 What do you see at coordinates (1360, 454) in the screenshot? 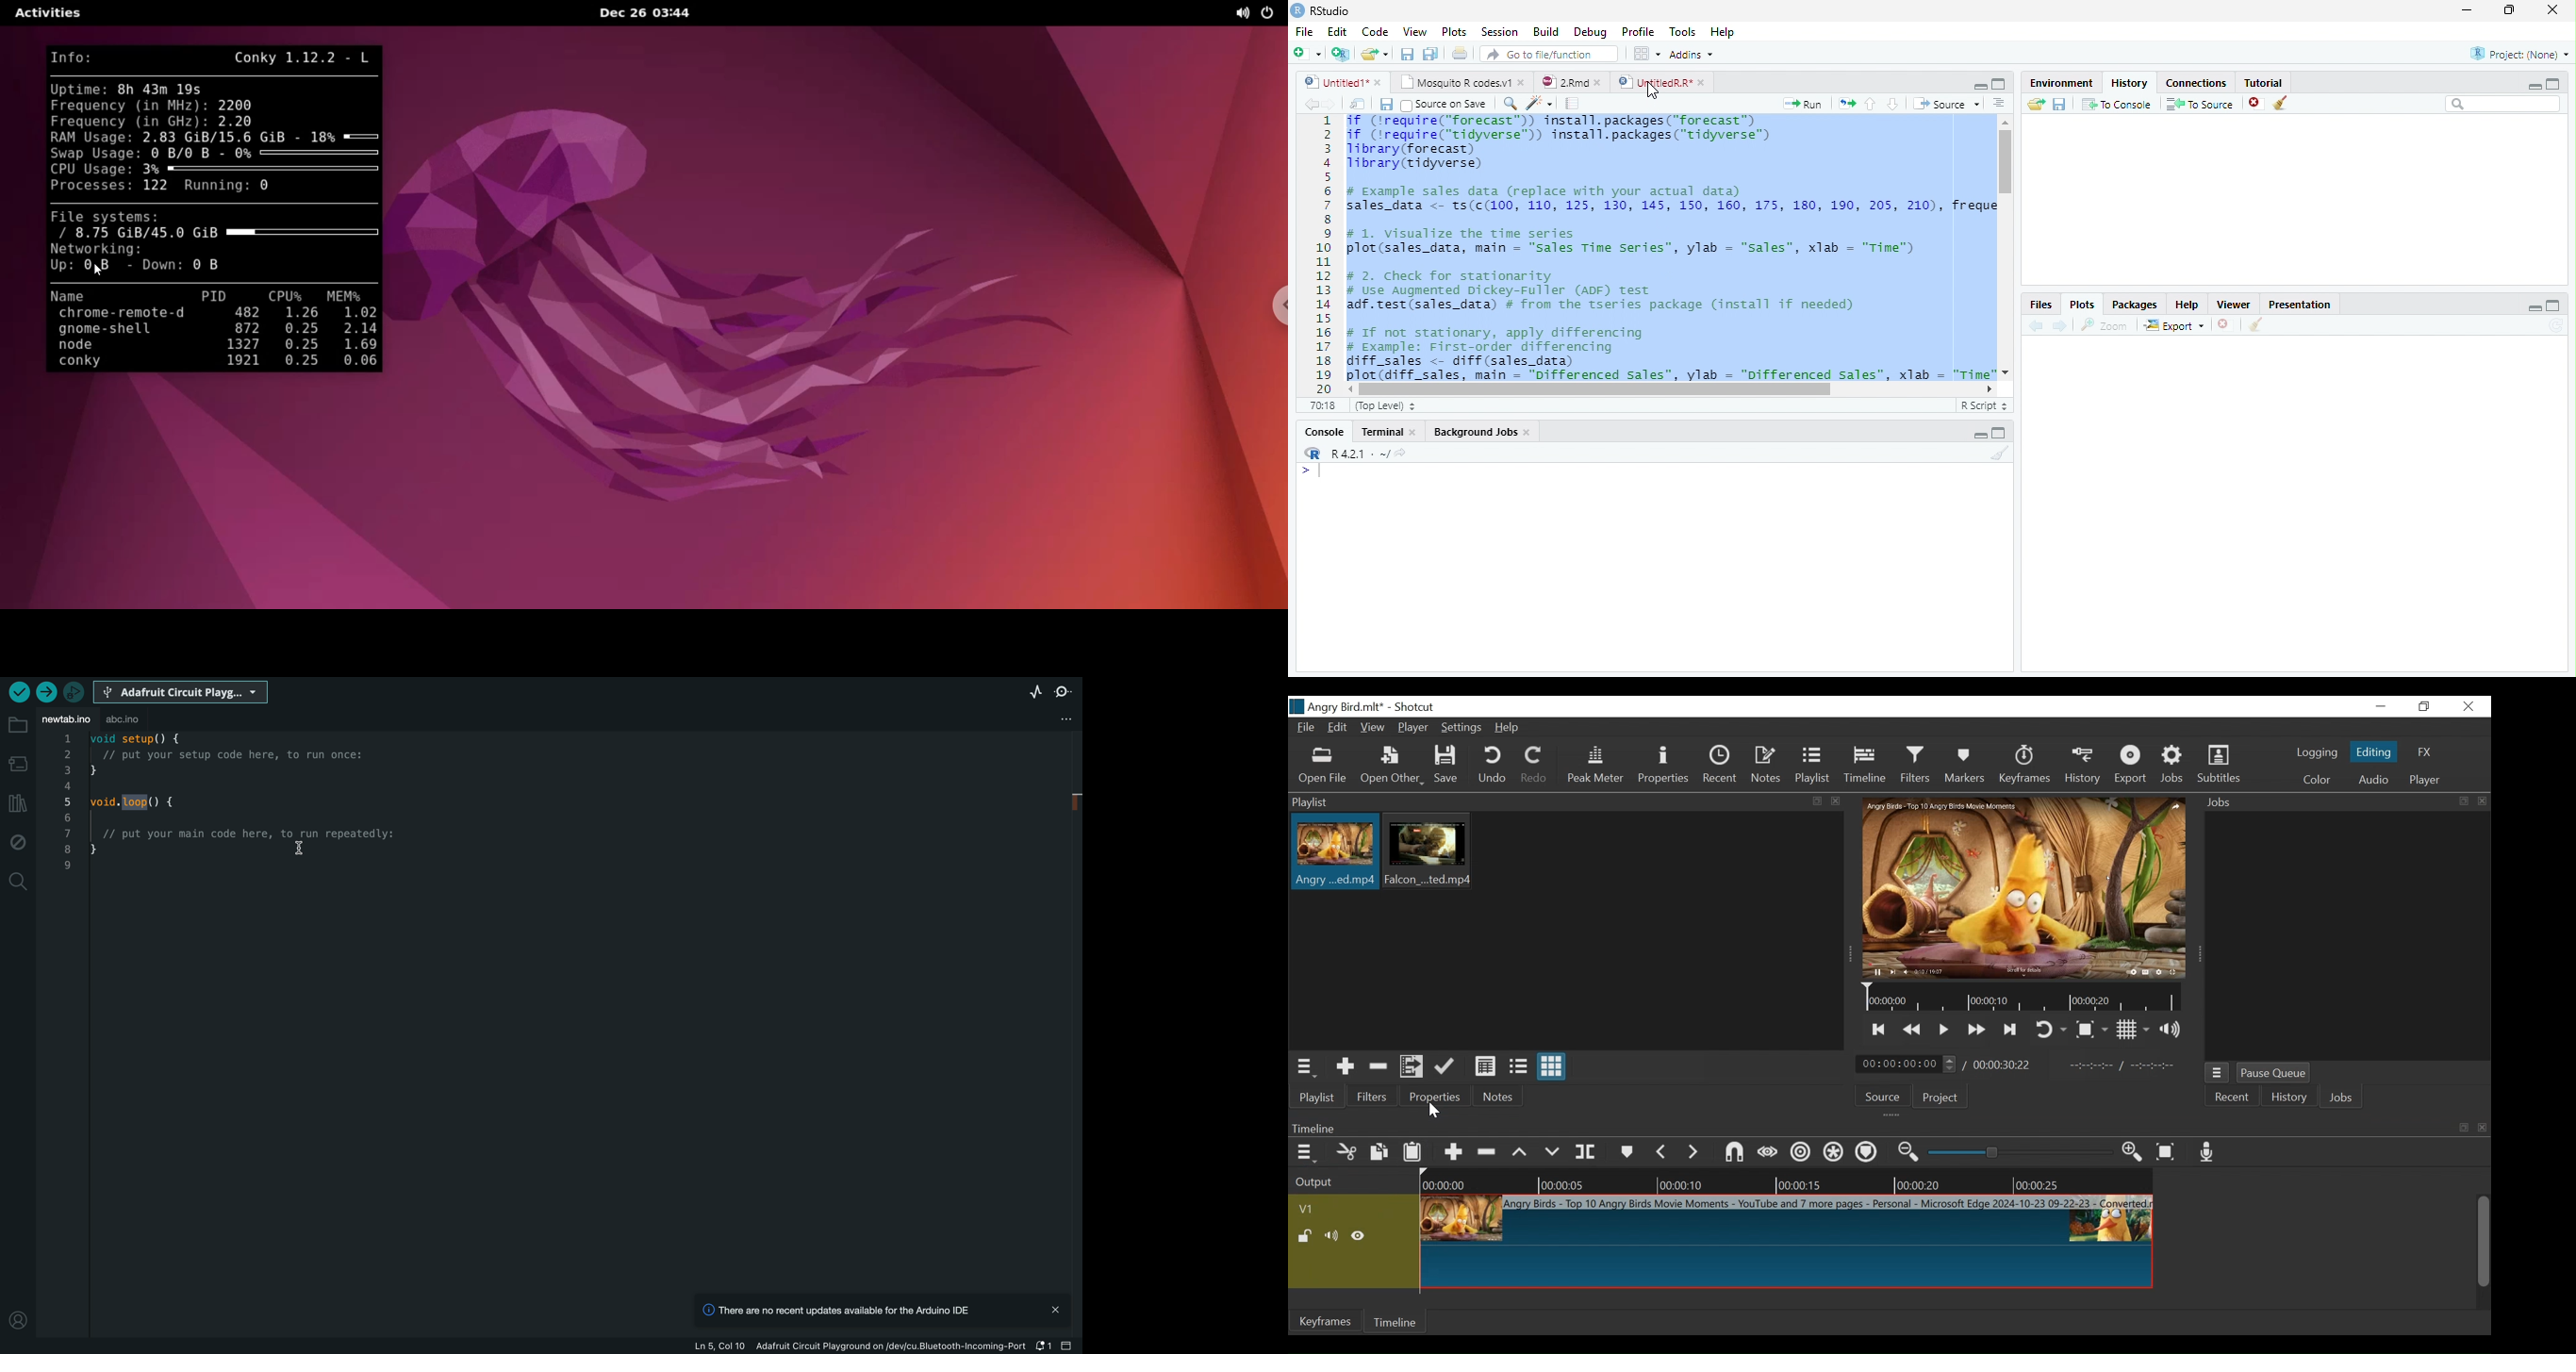
I see `R 4.2.1 . ~ /` at bounding box center [1360, 454].